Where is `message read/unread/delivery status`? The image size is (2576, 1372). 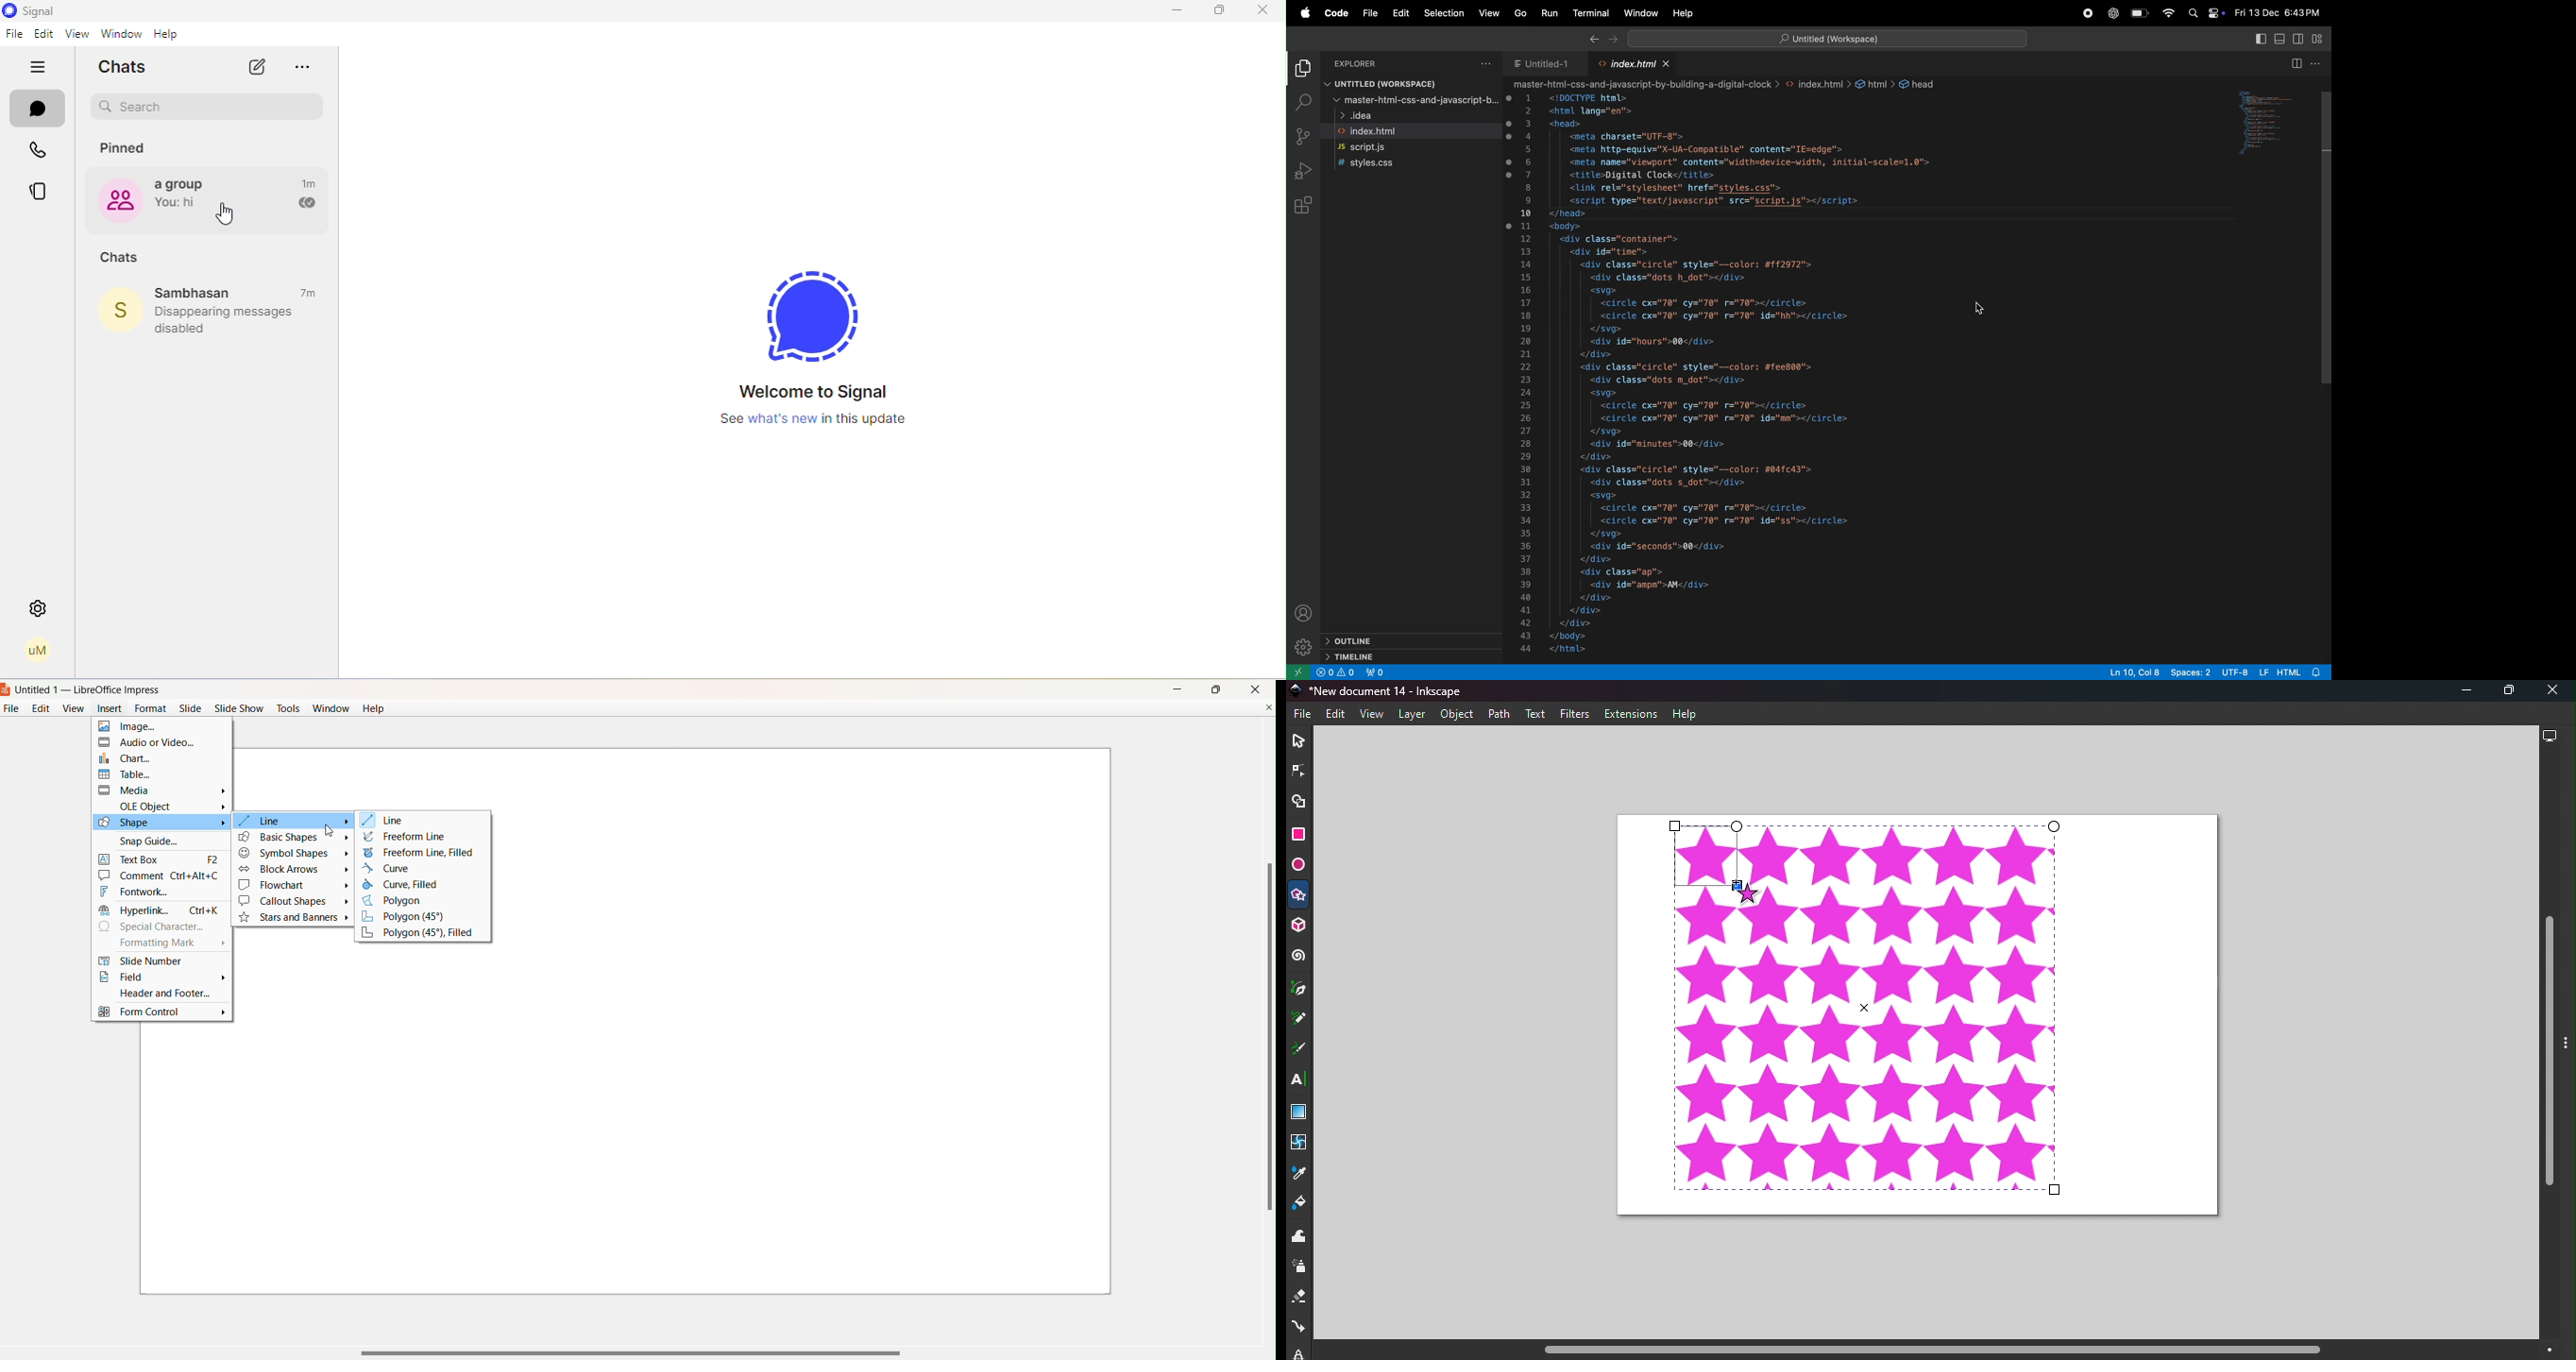
message read/unread/delivery status is located at coordinates (305, 204).